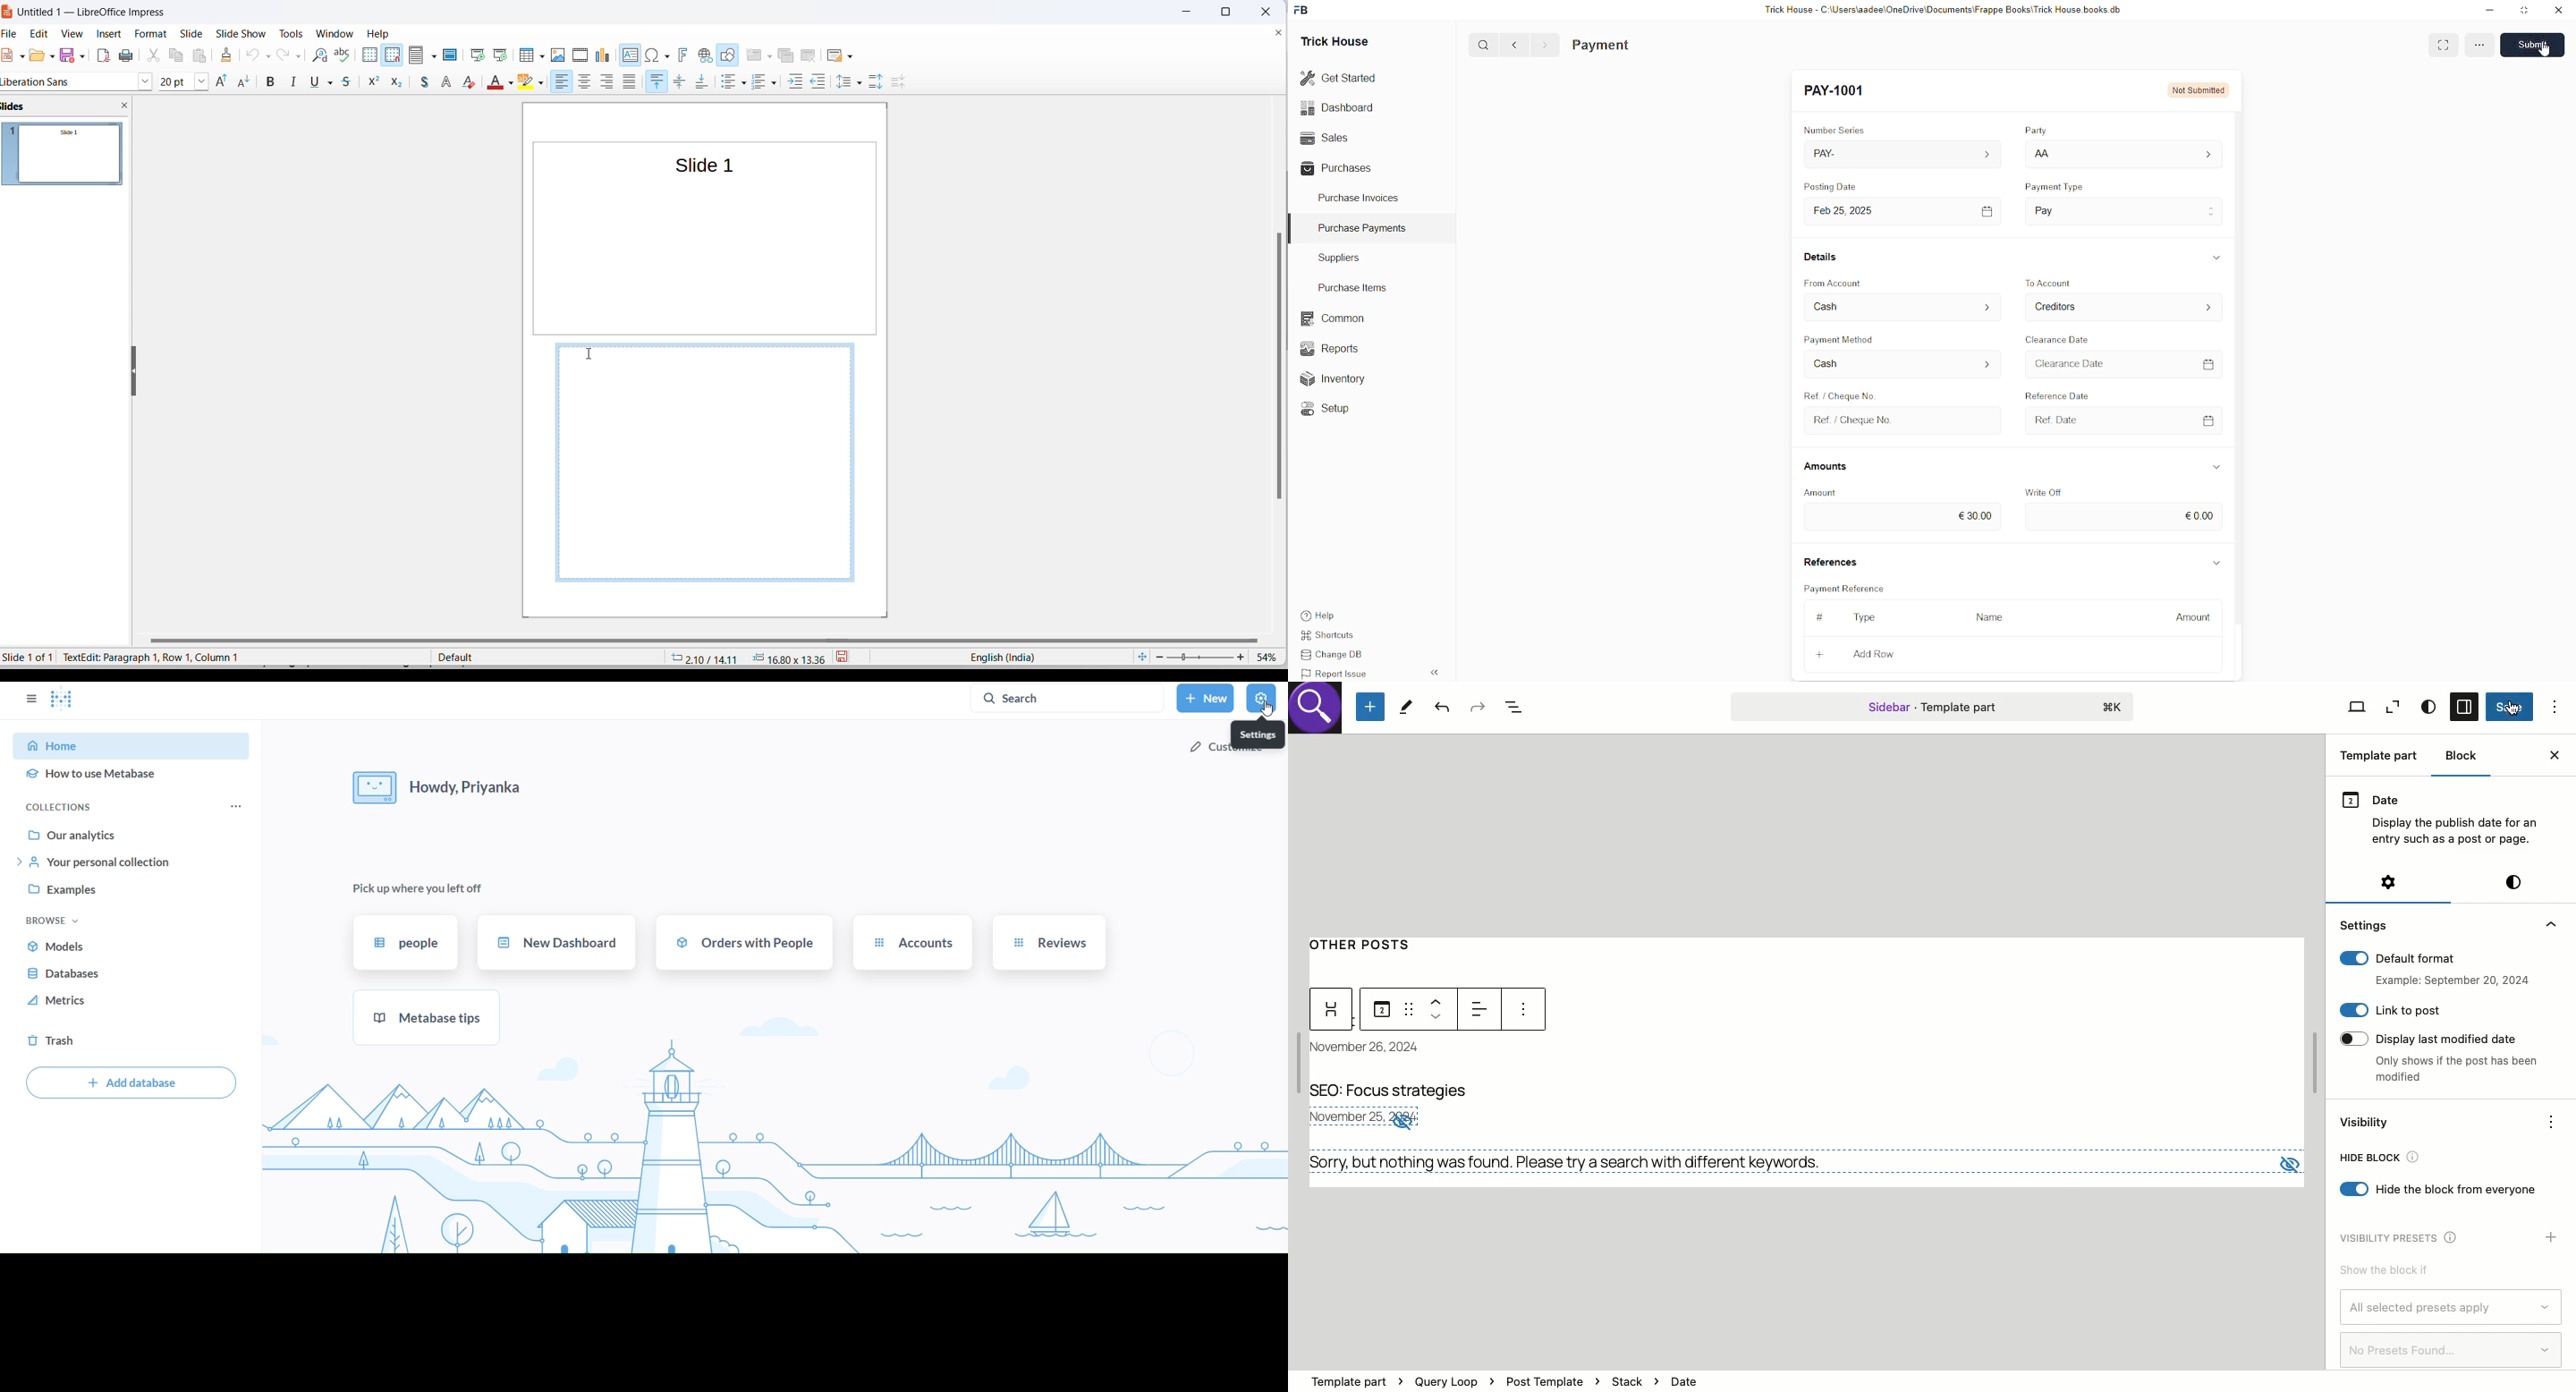 Image resolution: width=2576 pixels, height=1400 pixels. What do you see at coordinates (2437, 1037) in the screenshot?
I see `Display last modified date` at bounding box center [2437, 1037].